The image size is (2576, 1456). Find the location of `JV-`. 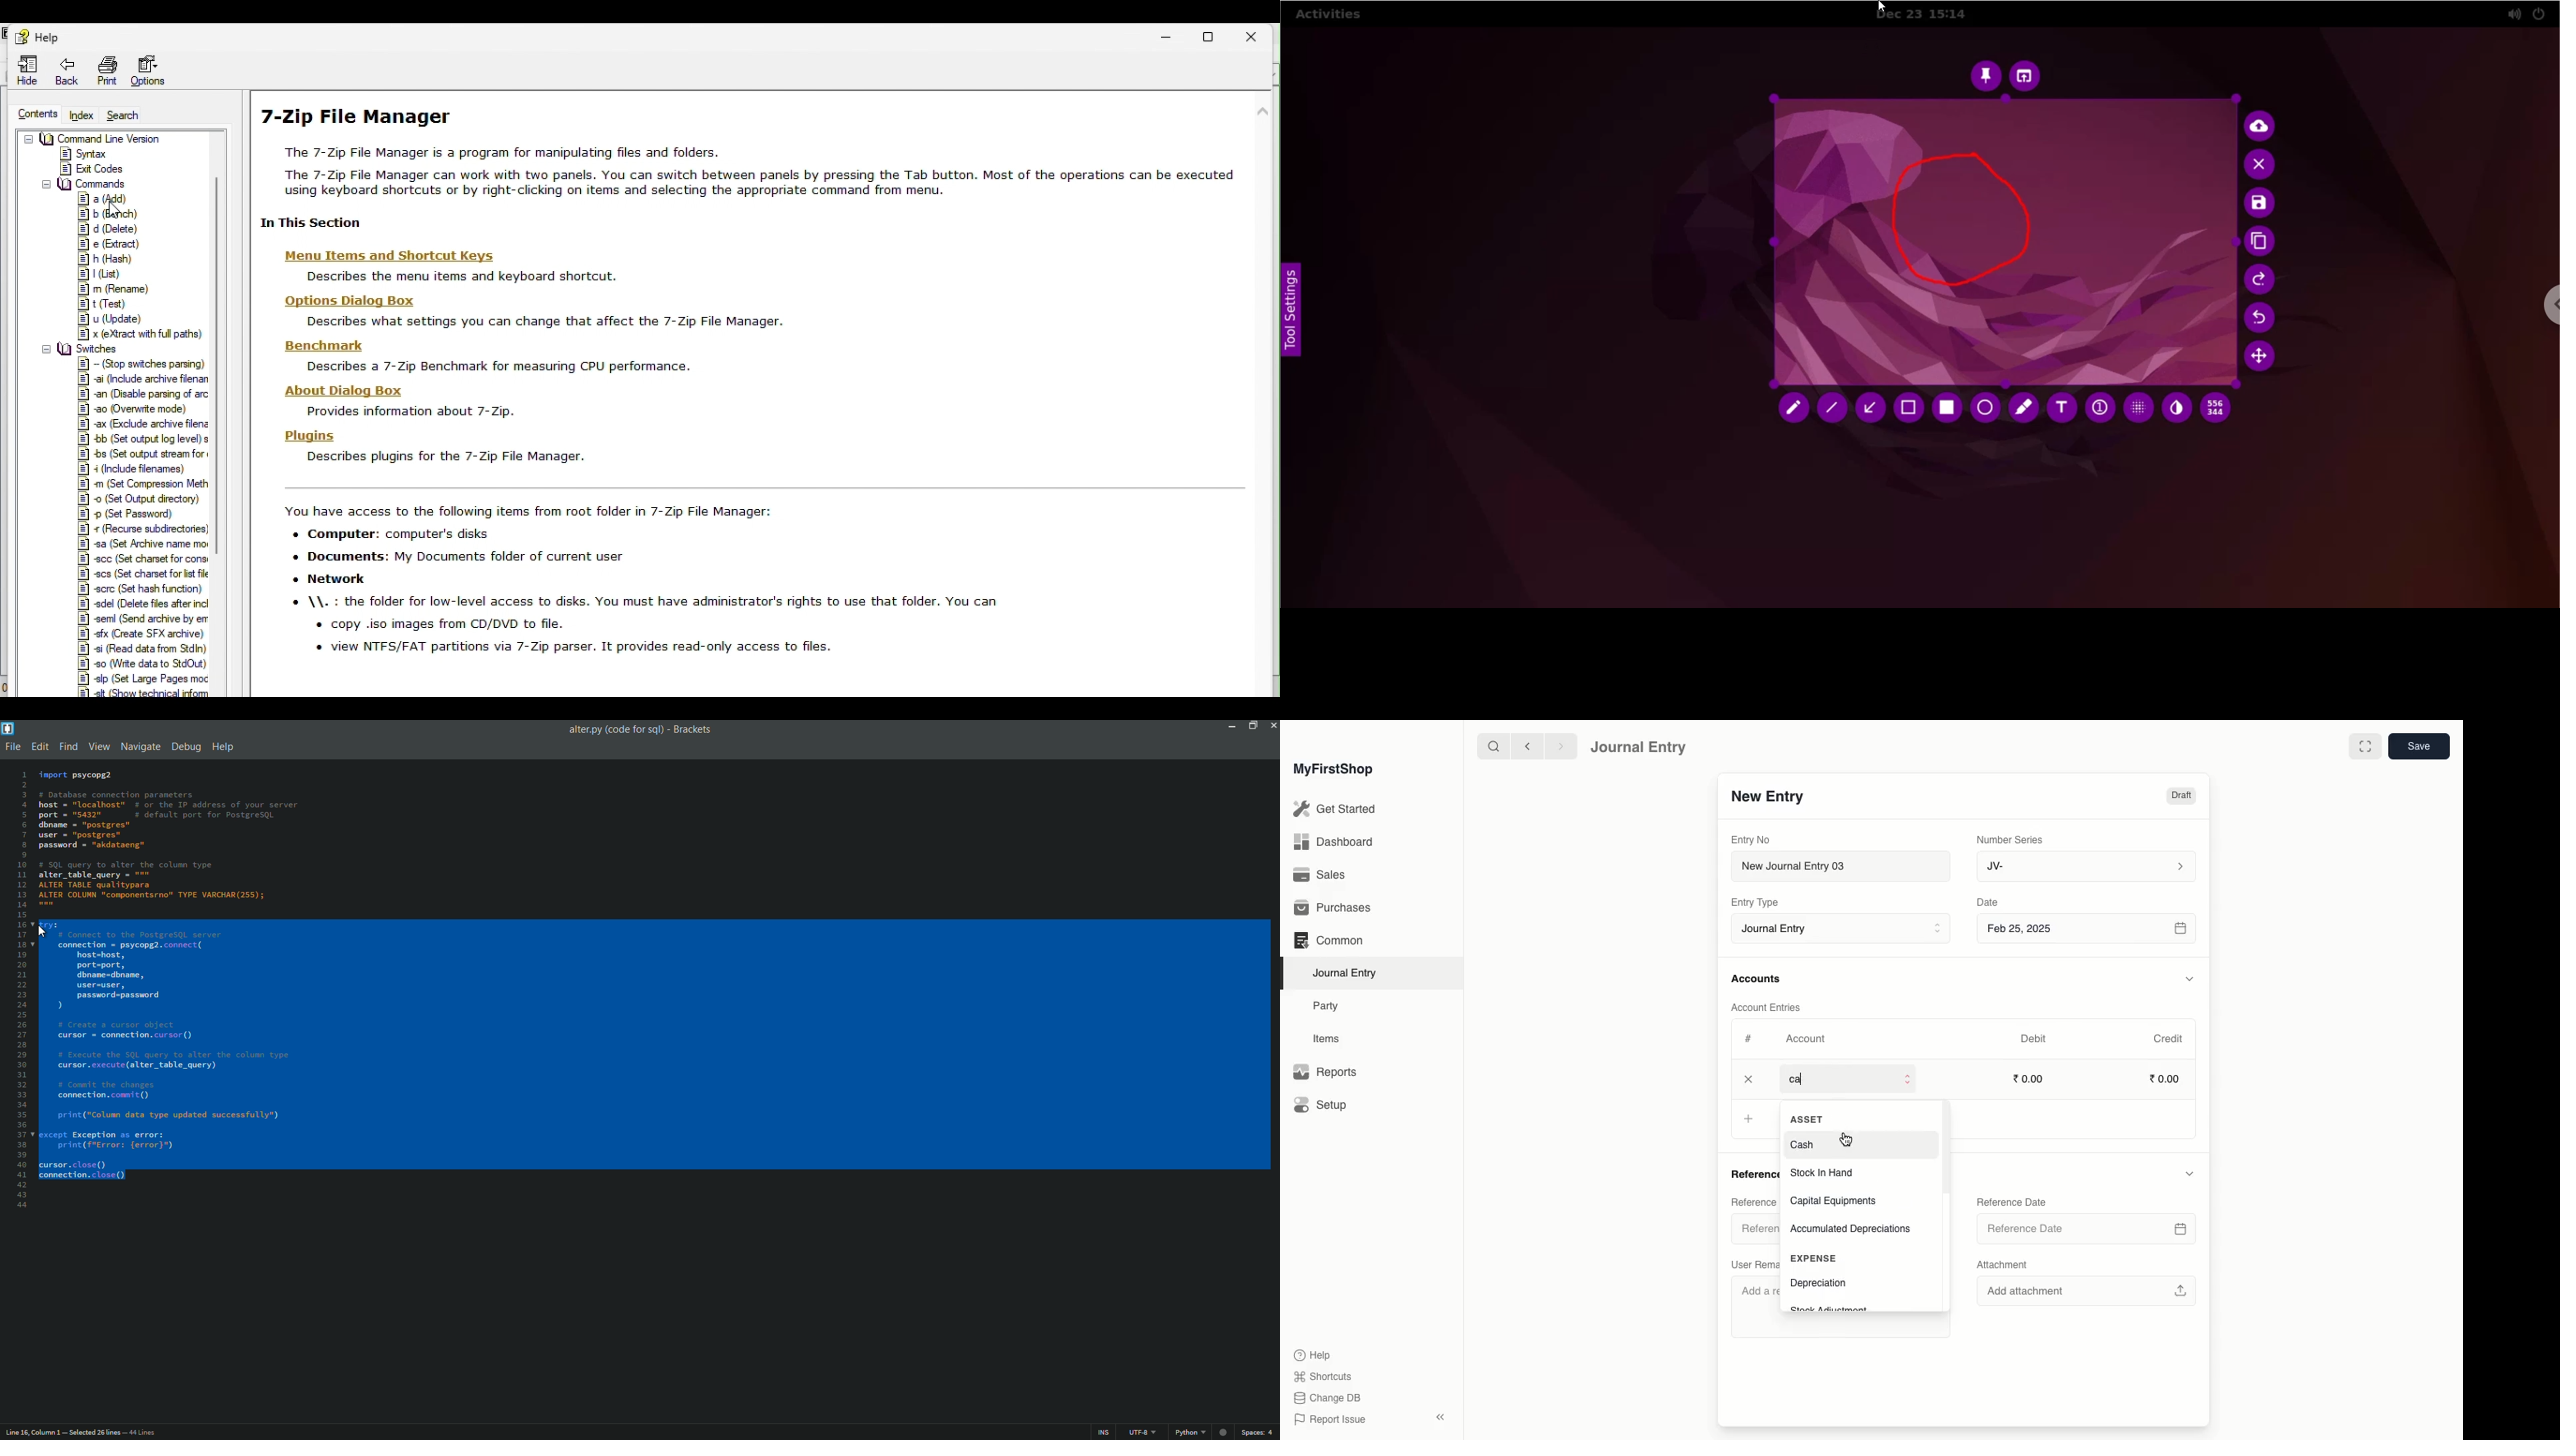

JV- is located at coordinates (2085, 866).